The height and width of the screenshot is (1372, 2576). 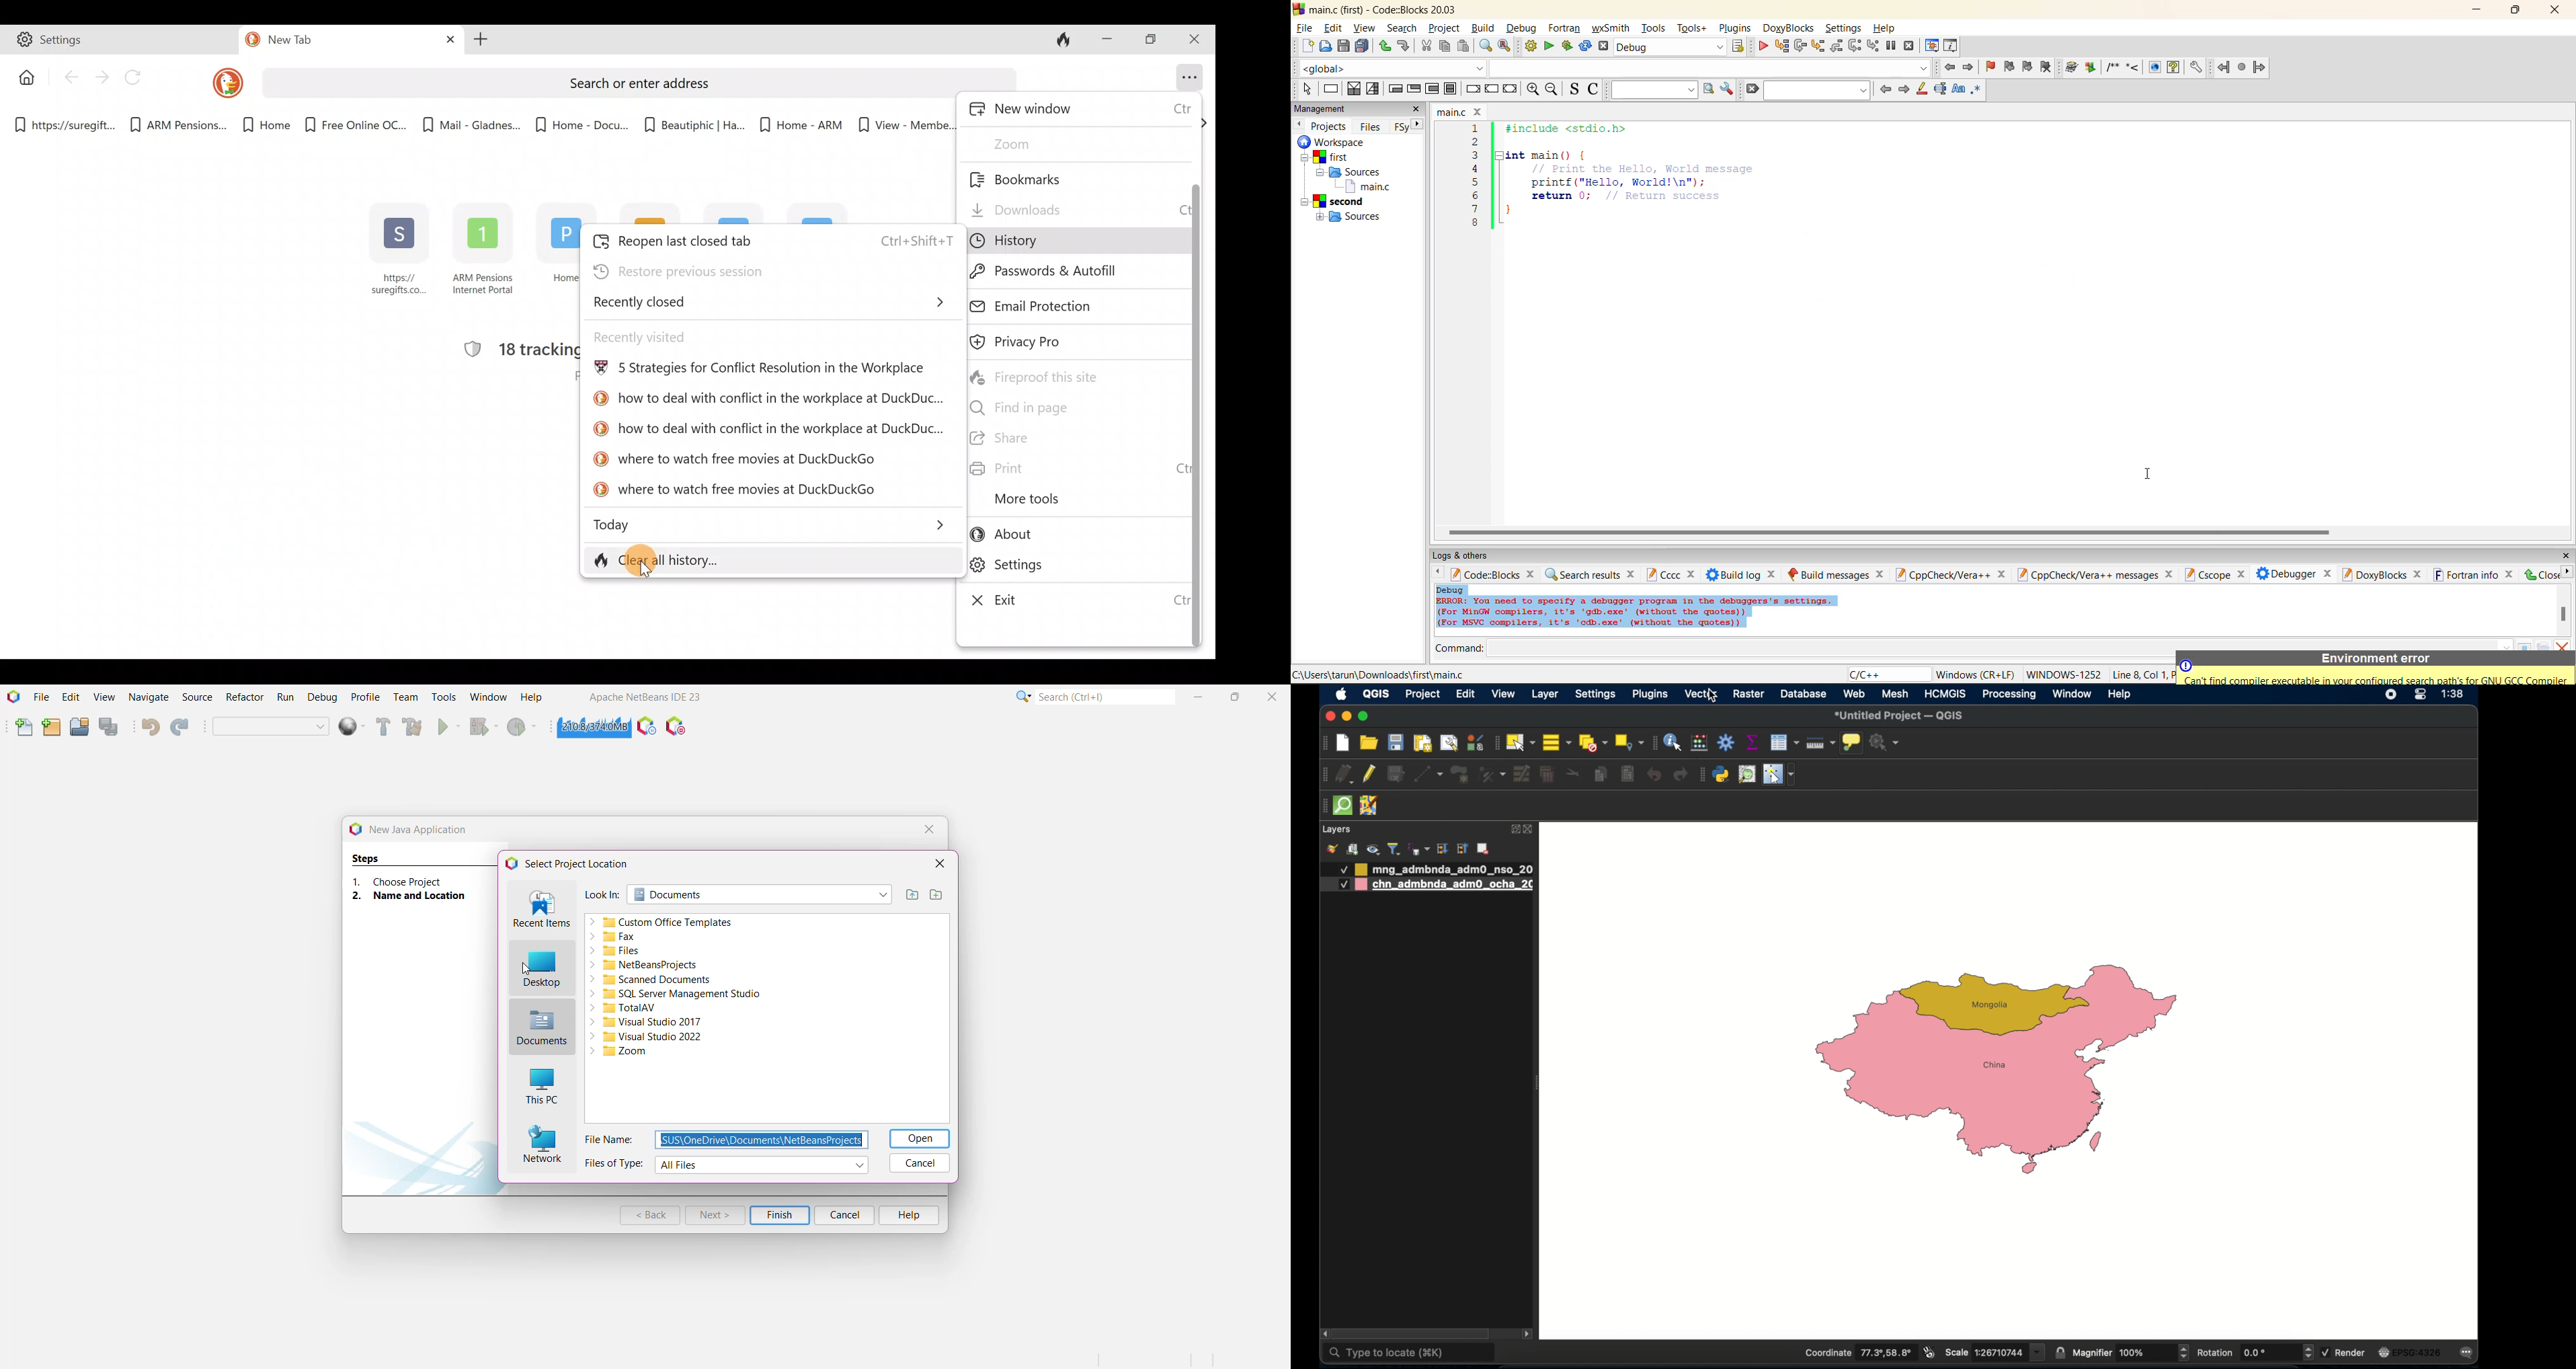 What do you see at coordinates (1483, 849) in the screenshot?
I see `add layer/group` at bounding box center [1483, 849].